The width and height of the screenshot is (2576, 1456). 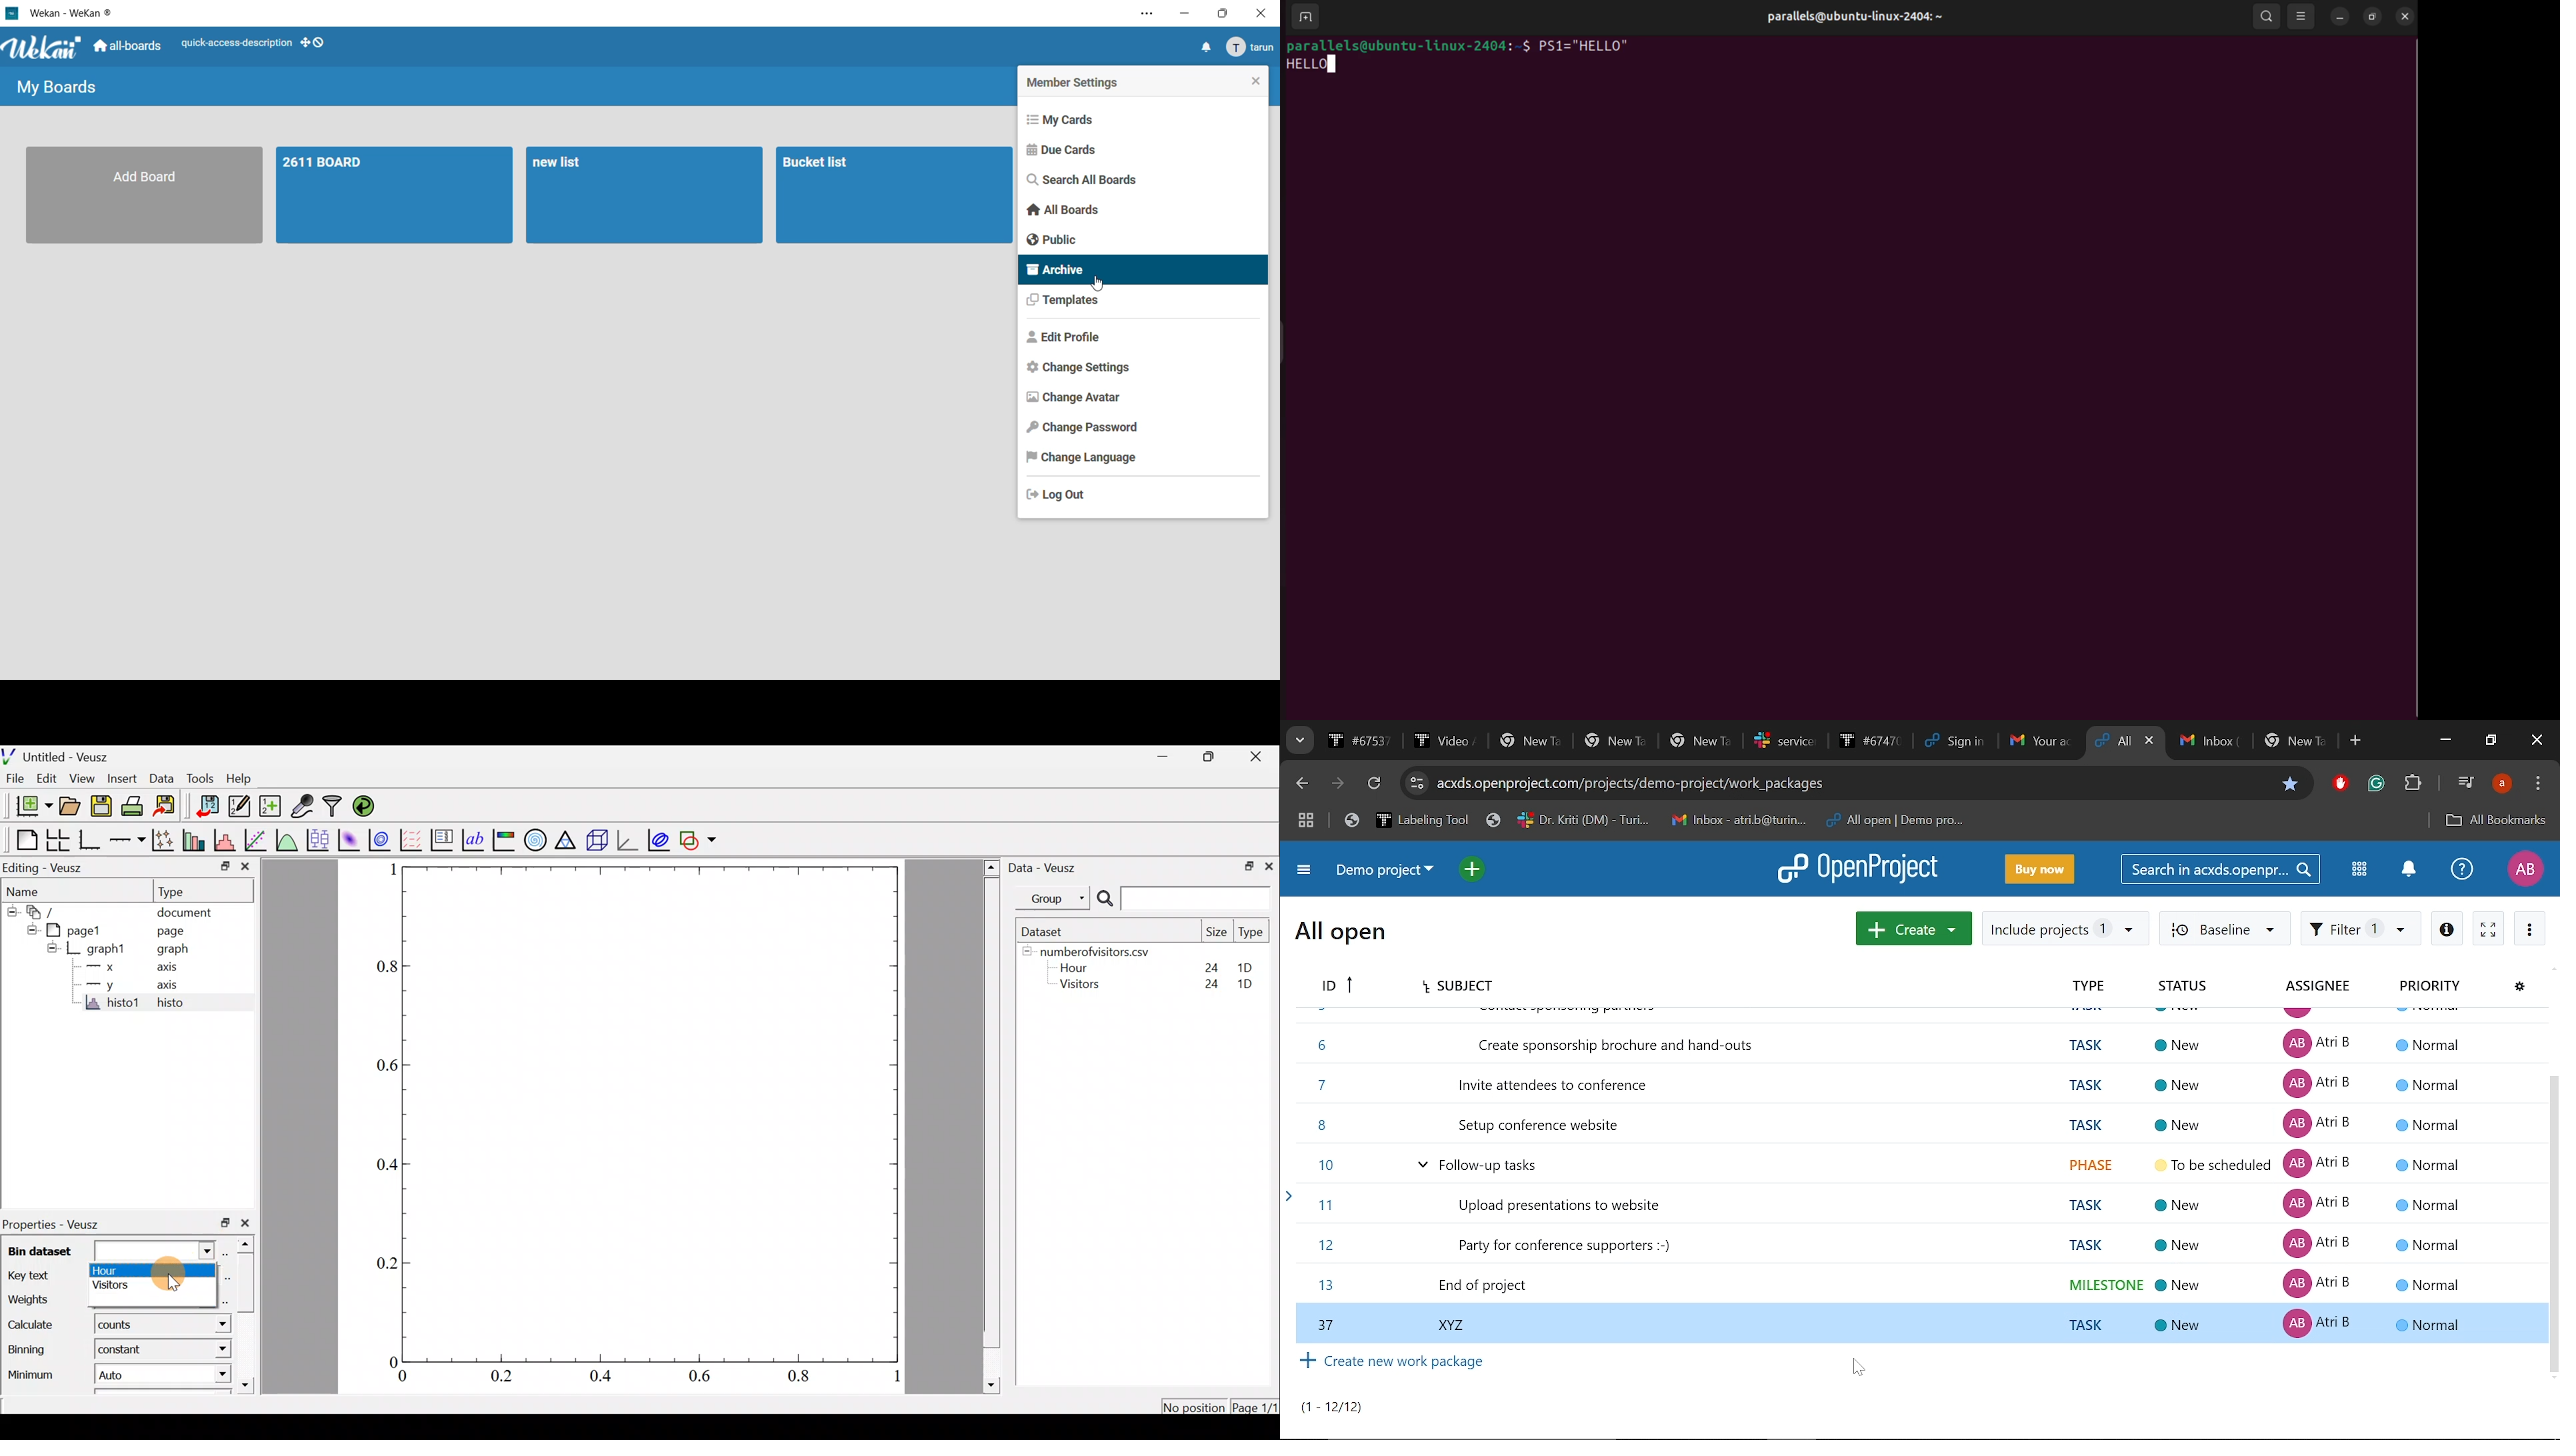 I want to click on Previous page, so click(x=1305, y=785).